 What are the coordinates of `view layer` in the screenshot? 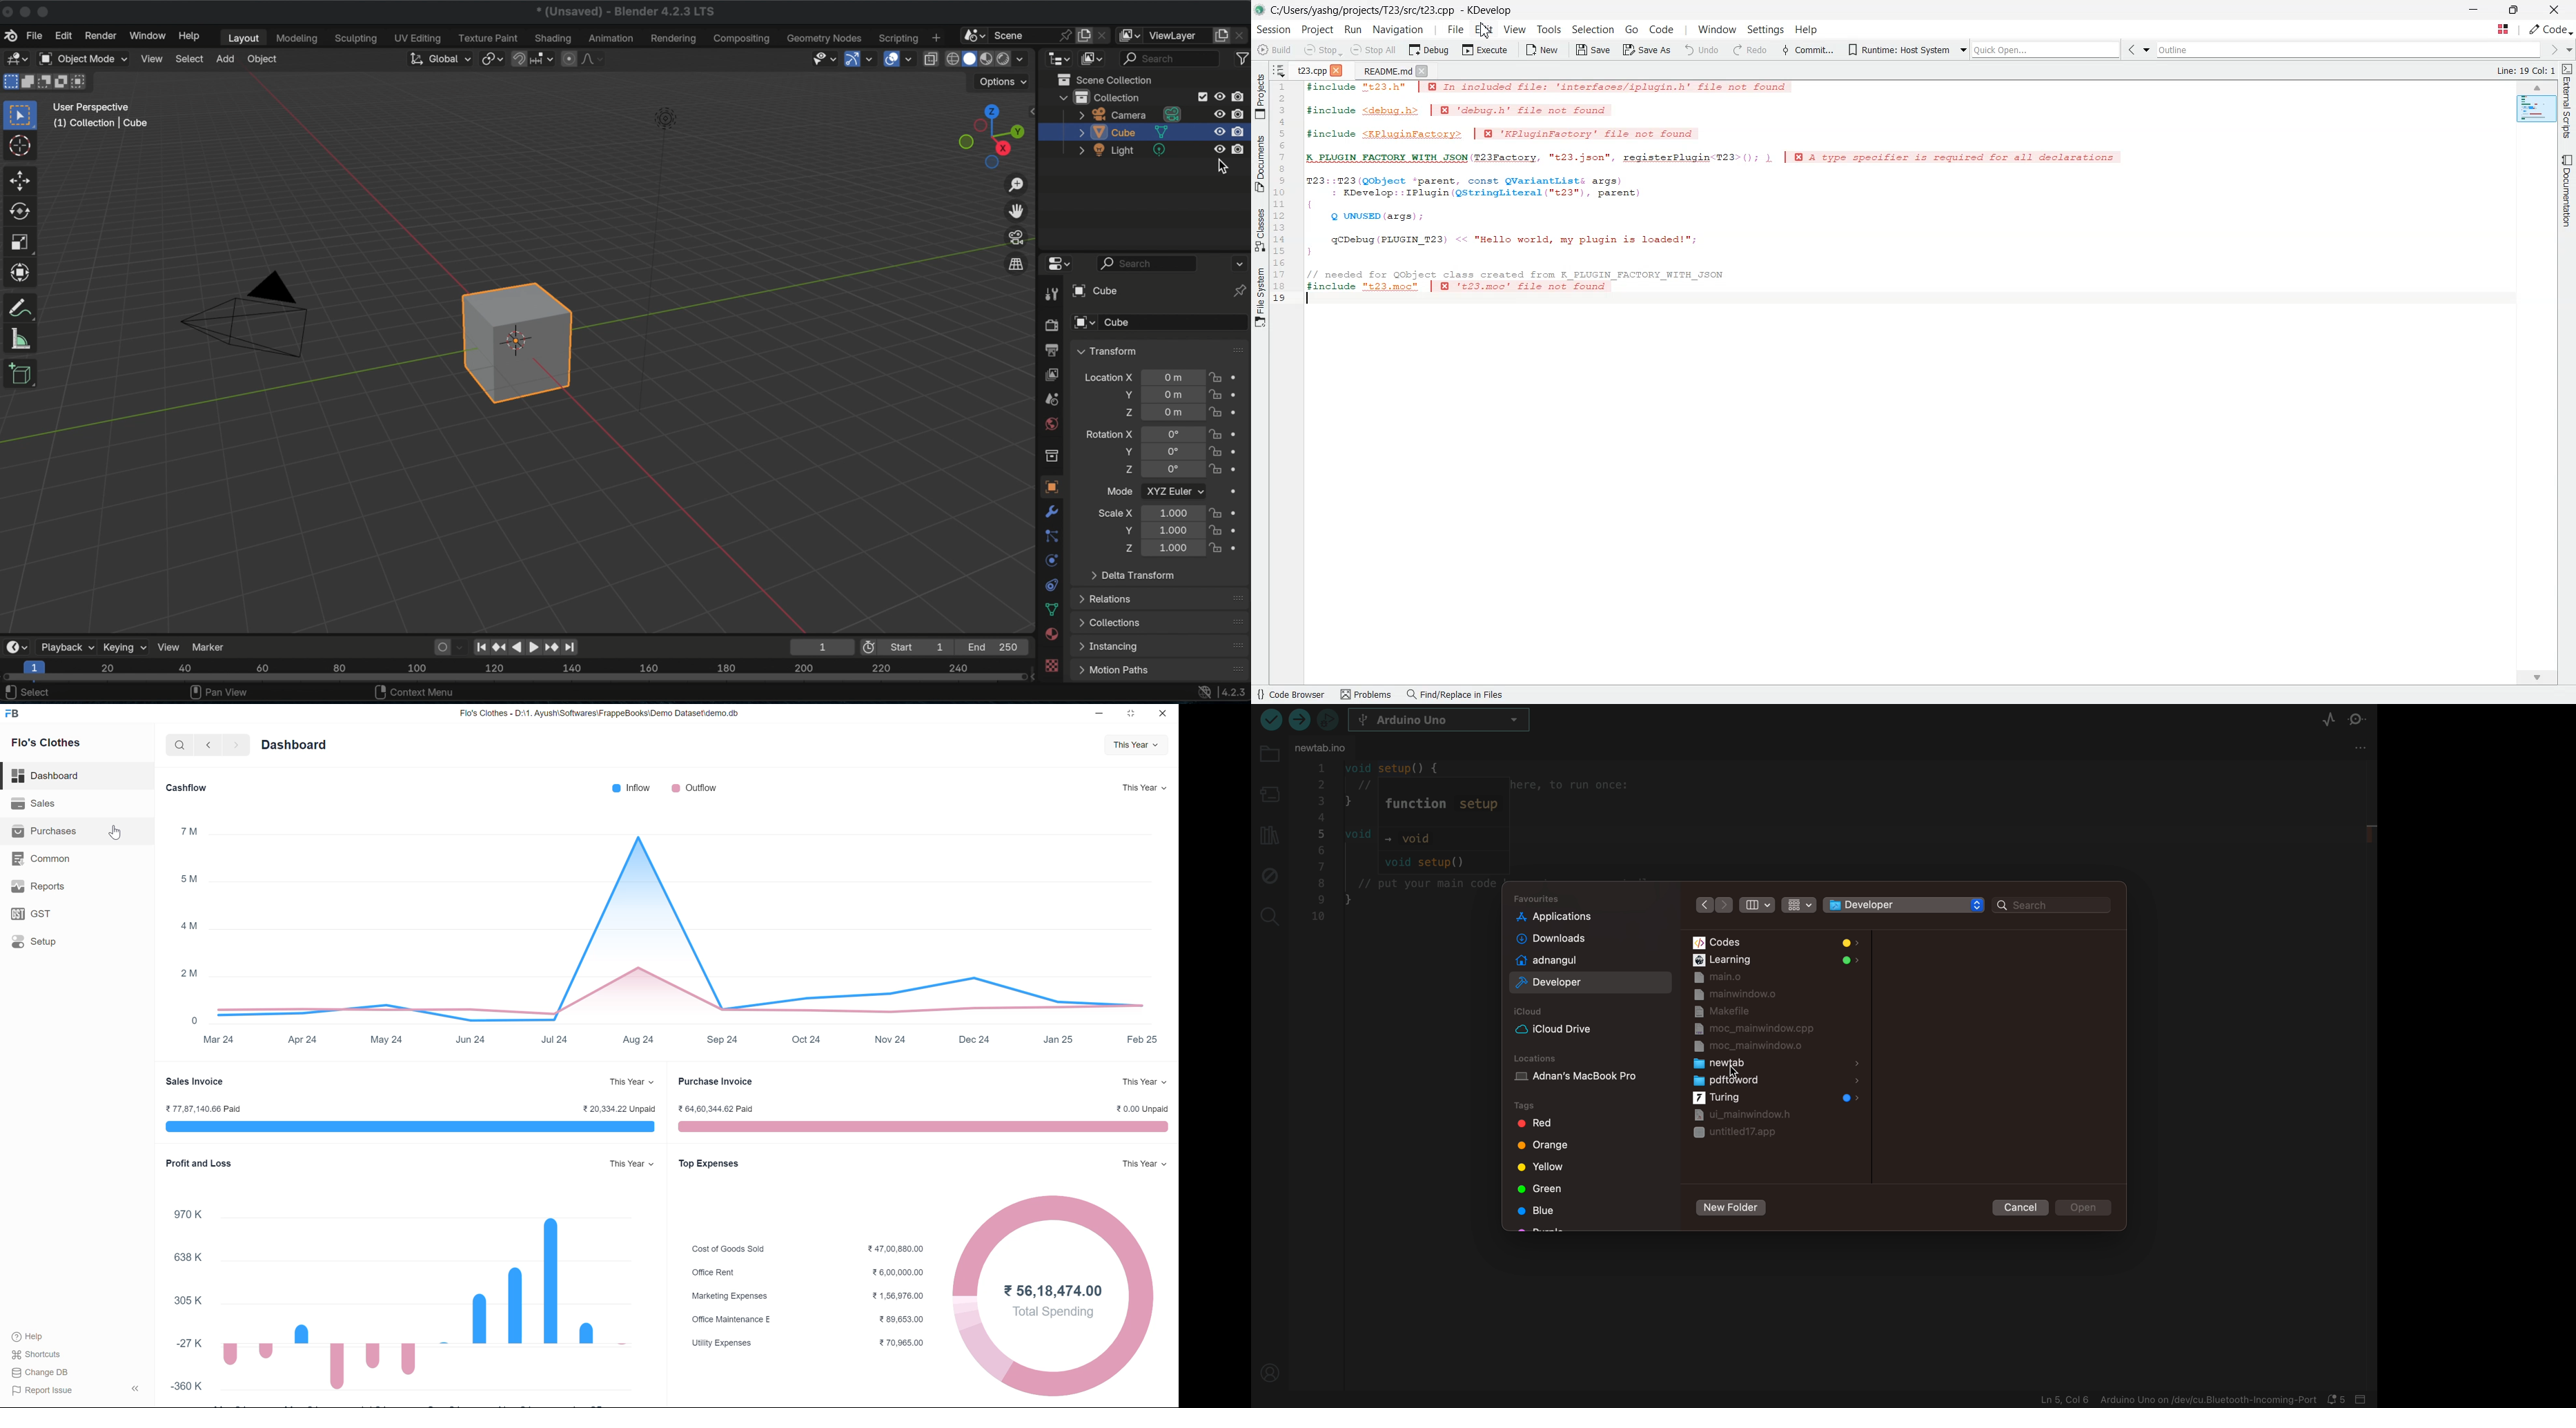 It's located at (1179, 35).